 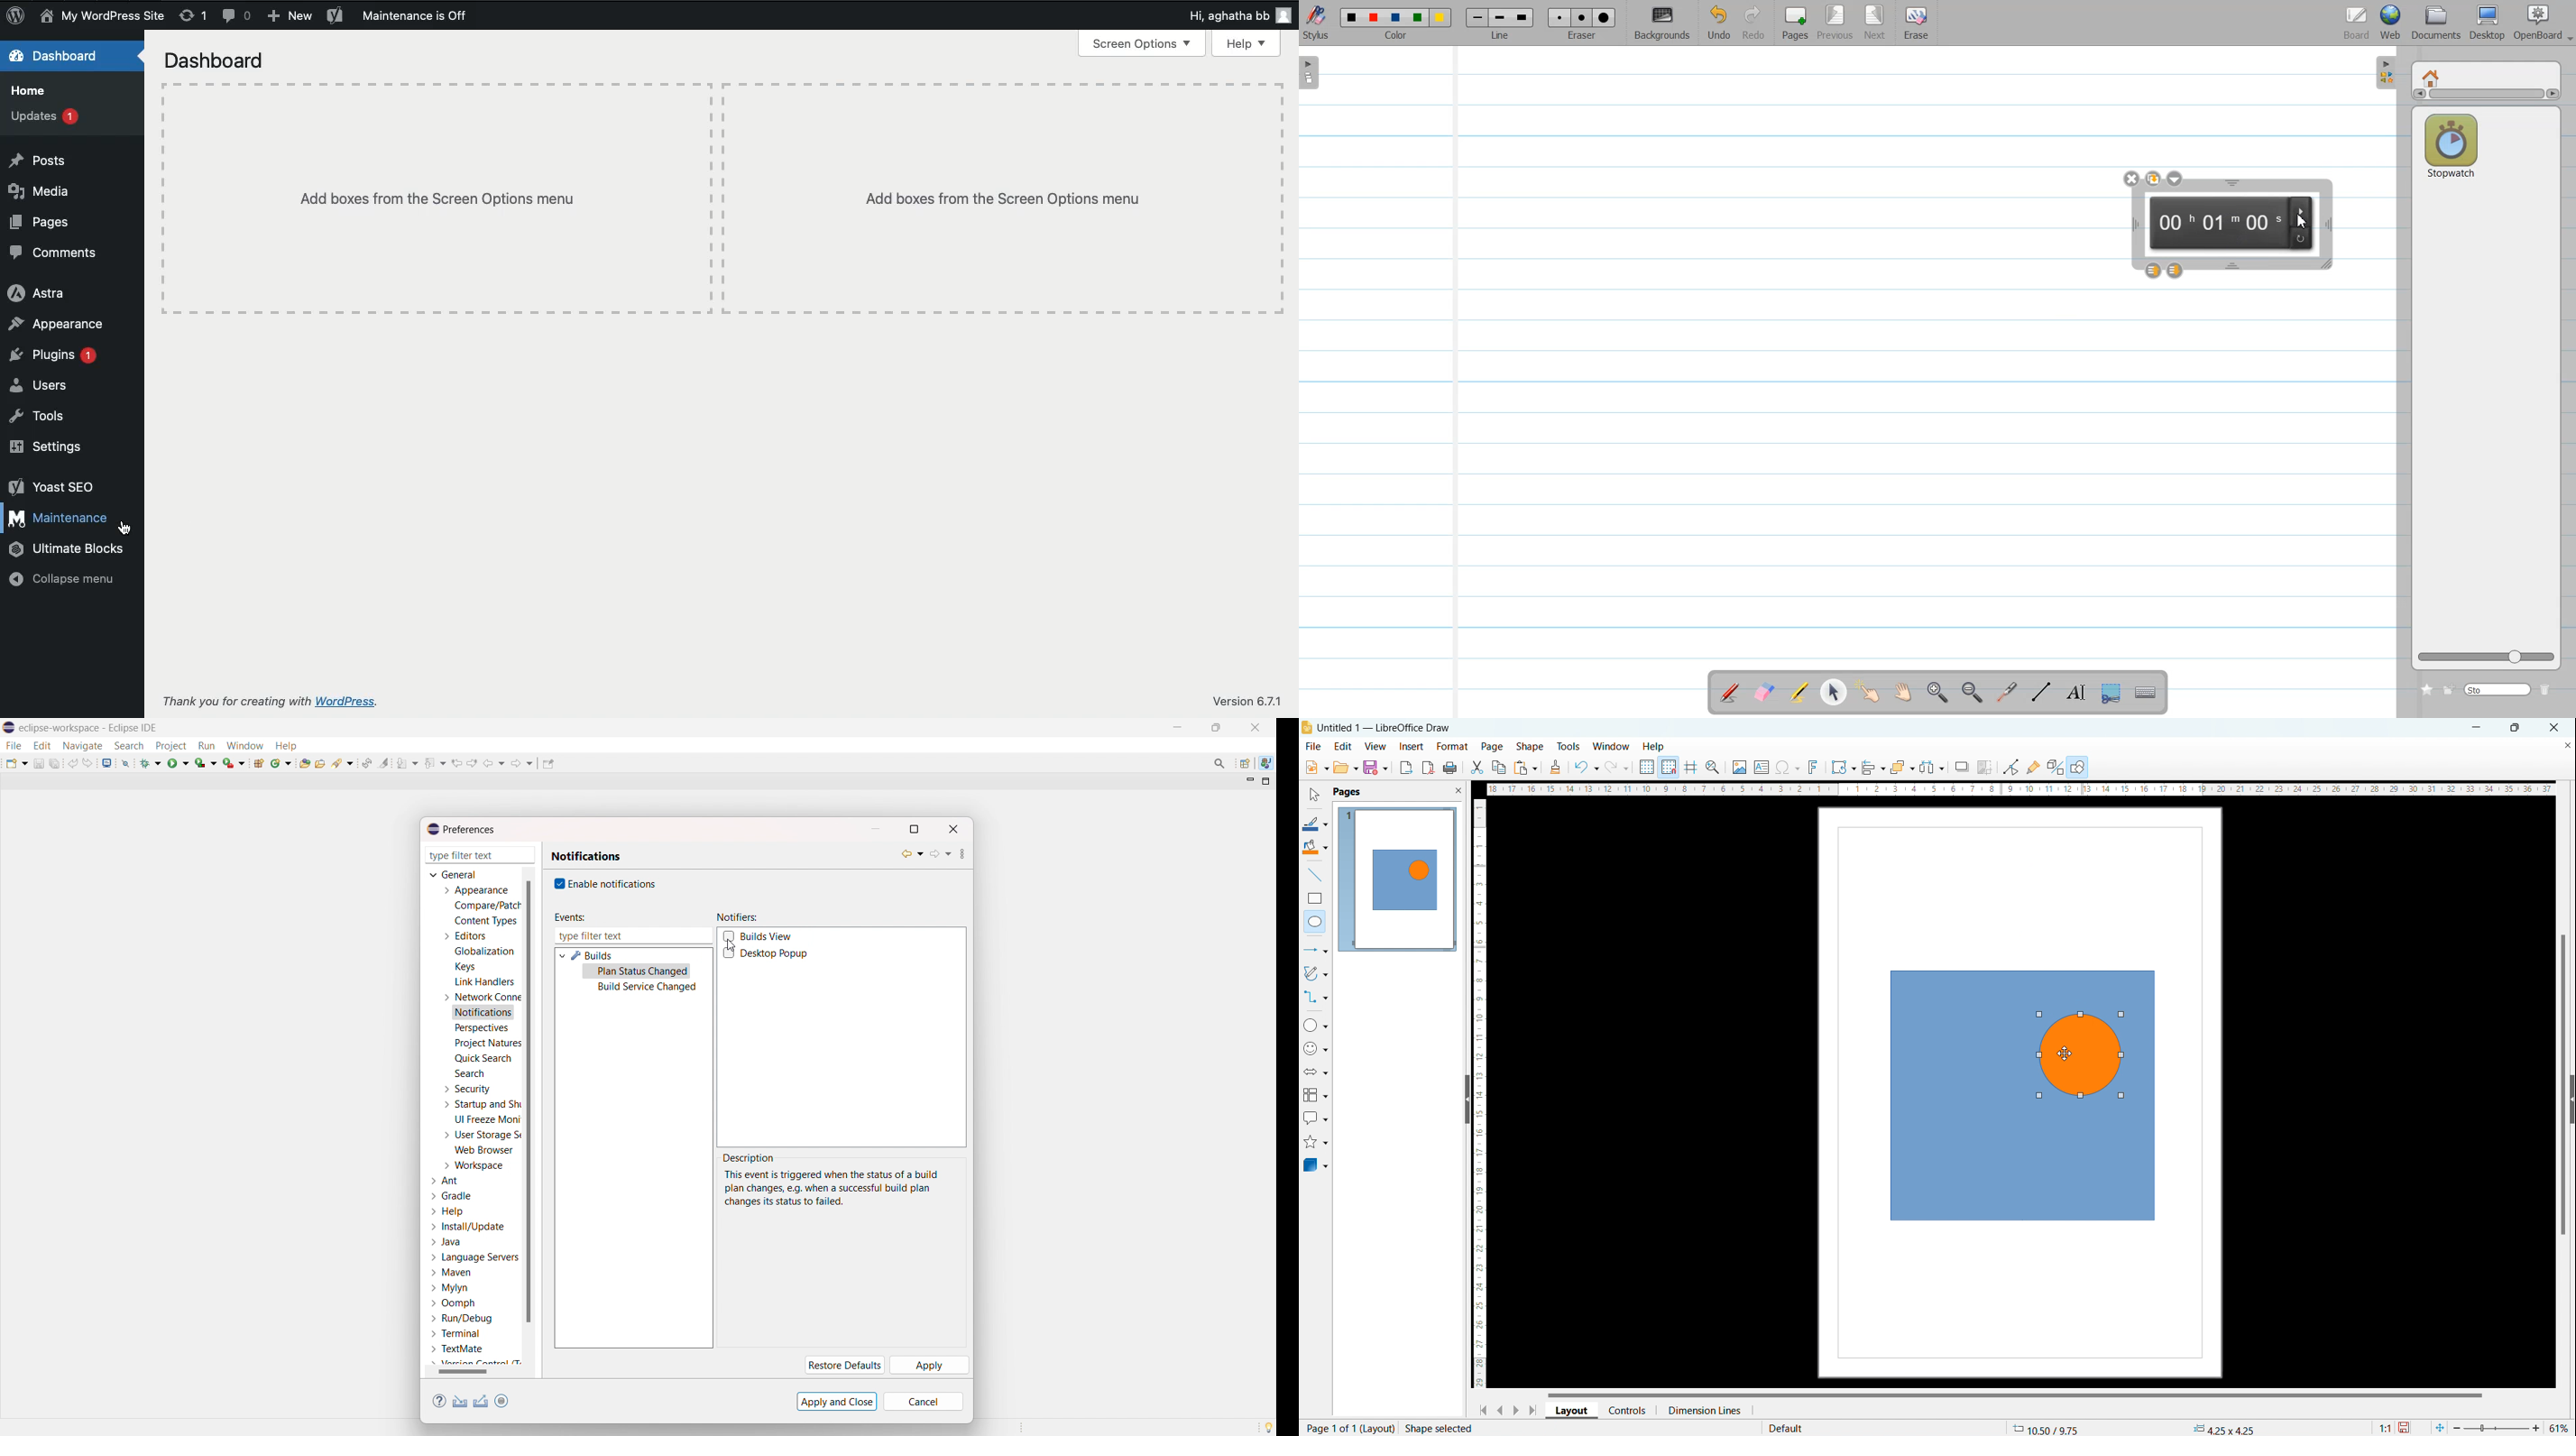 What do you see at coordinates (1316, 1095) in the screenshot?
I see `flowchart` at bounding box center [1316, 1095].